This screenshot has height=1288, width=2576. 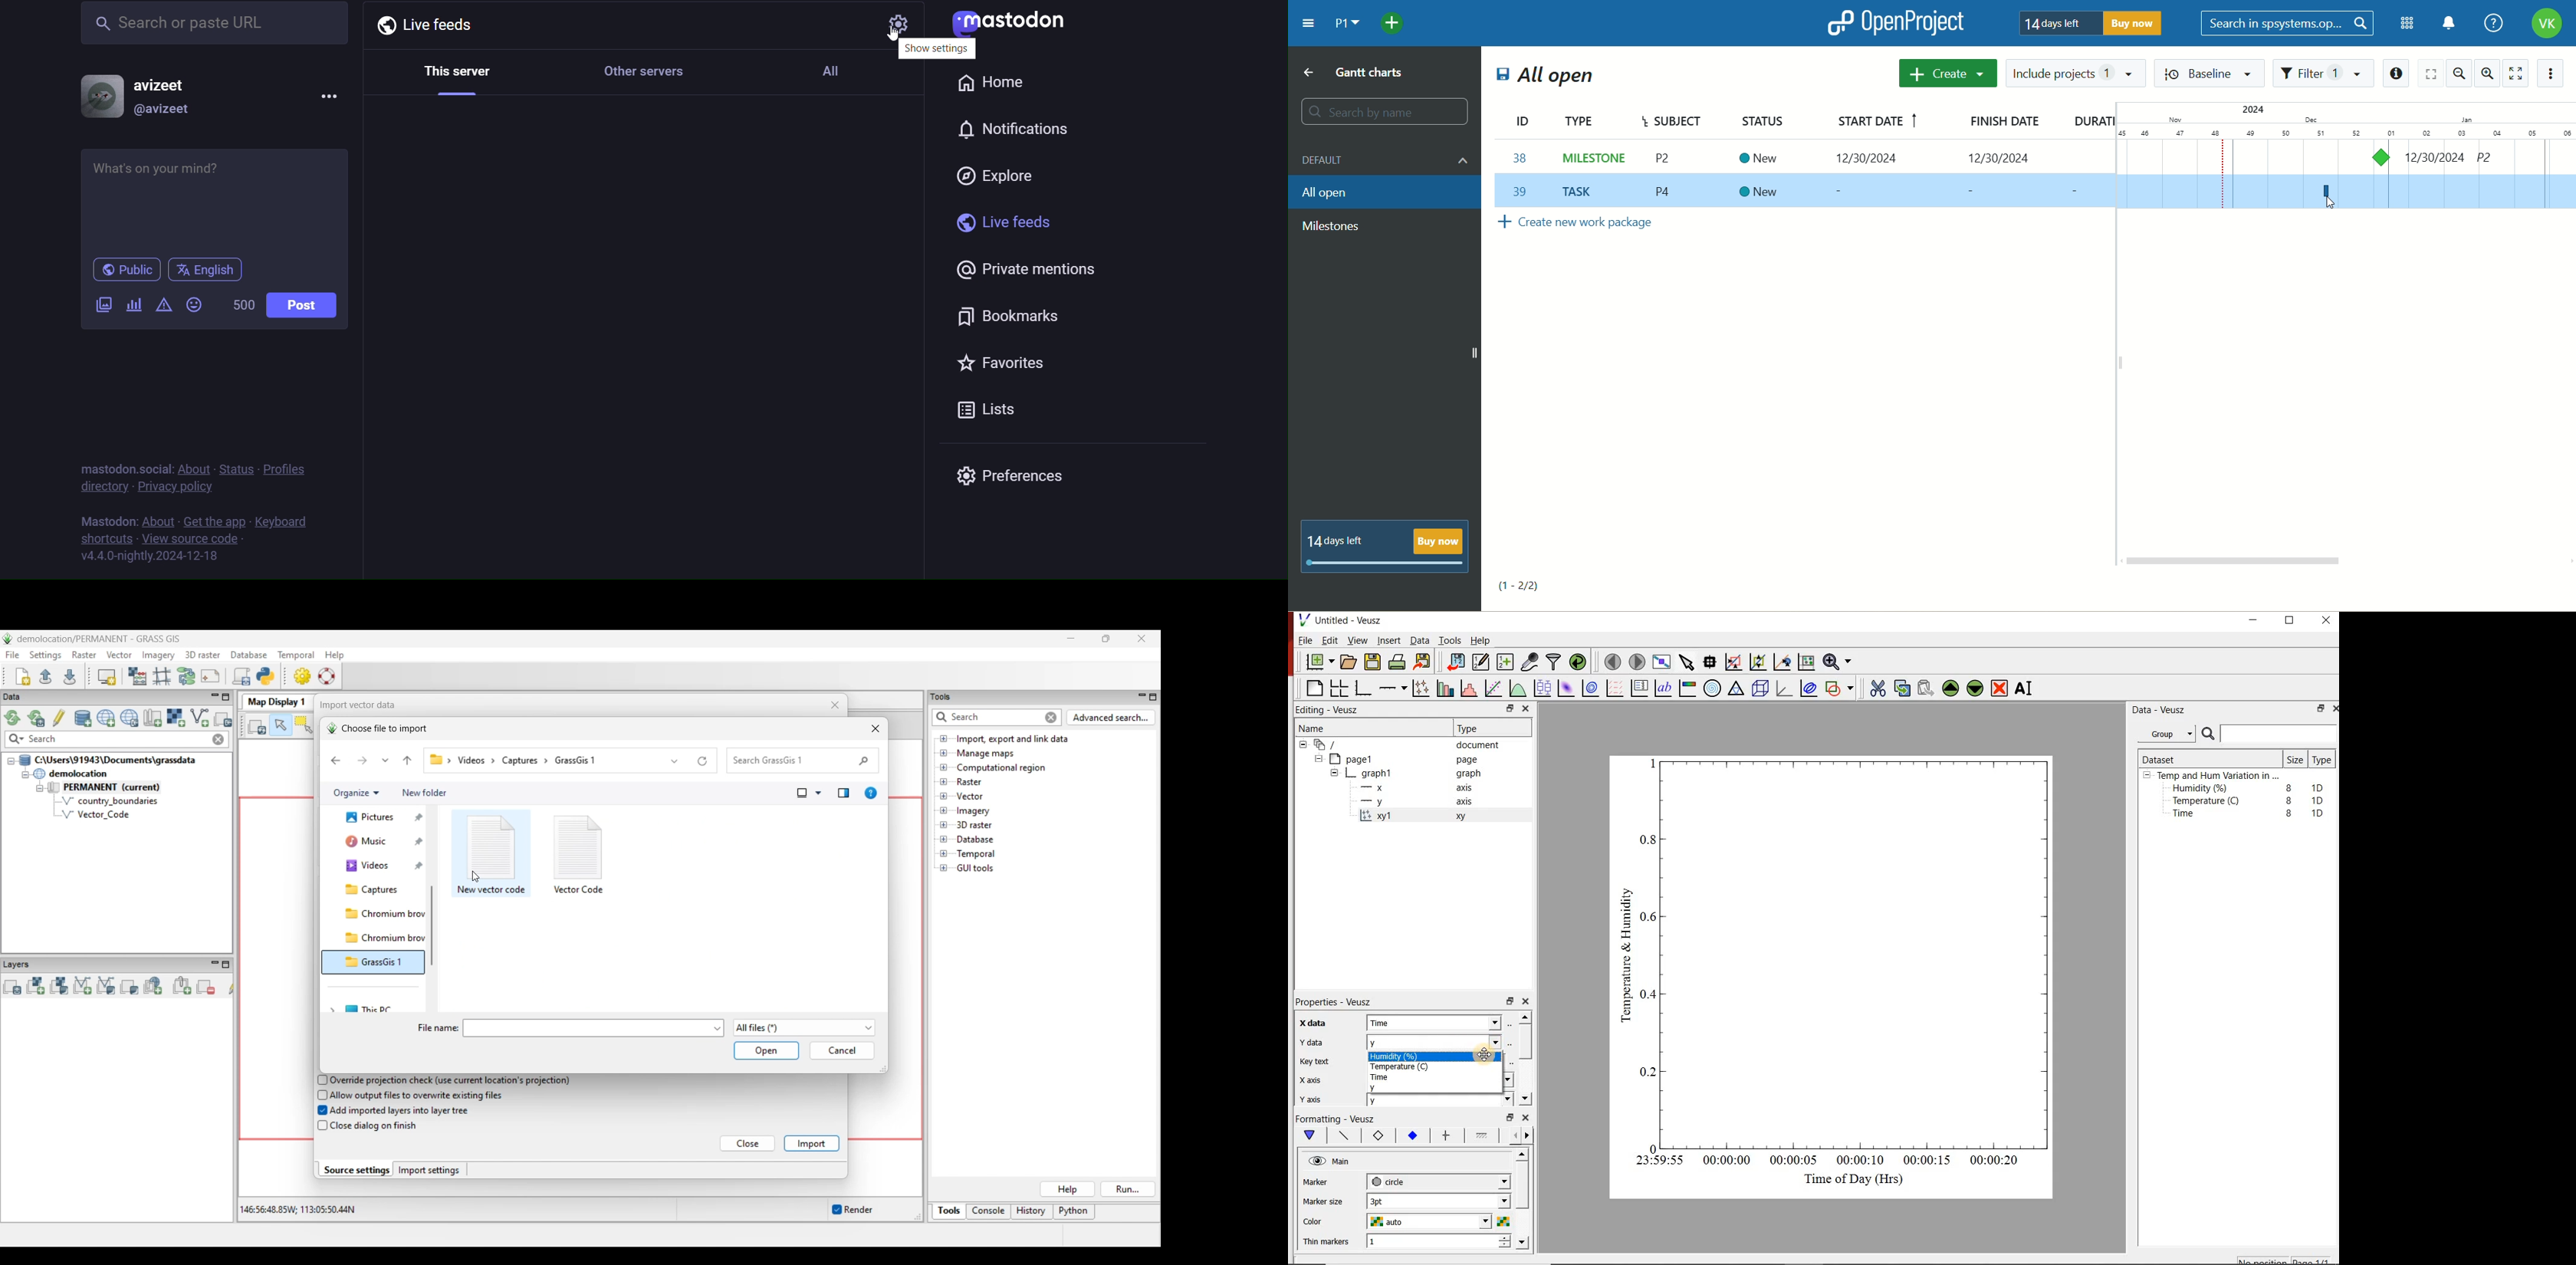 I want to click on favorites, so click(x=1003, y=364).